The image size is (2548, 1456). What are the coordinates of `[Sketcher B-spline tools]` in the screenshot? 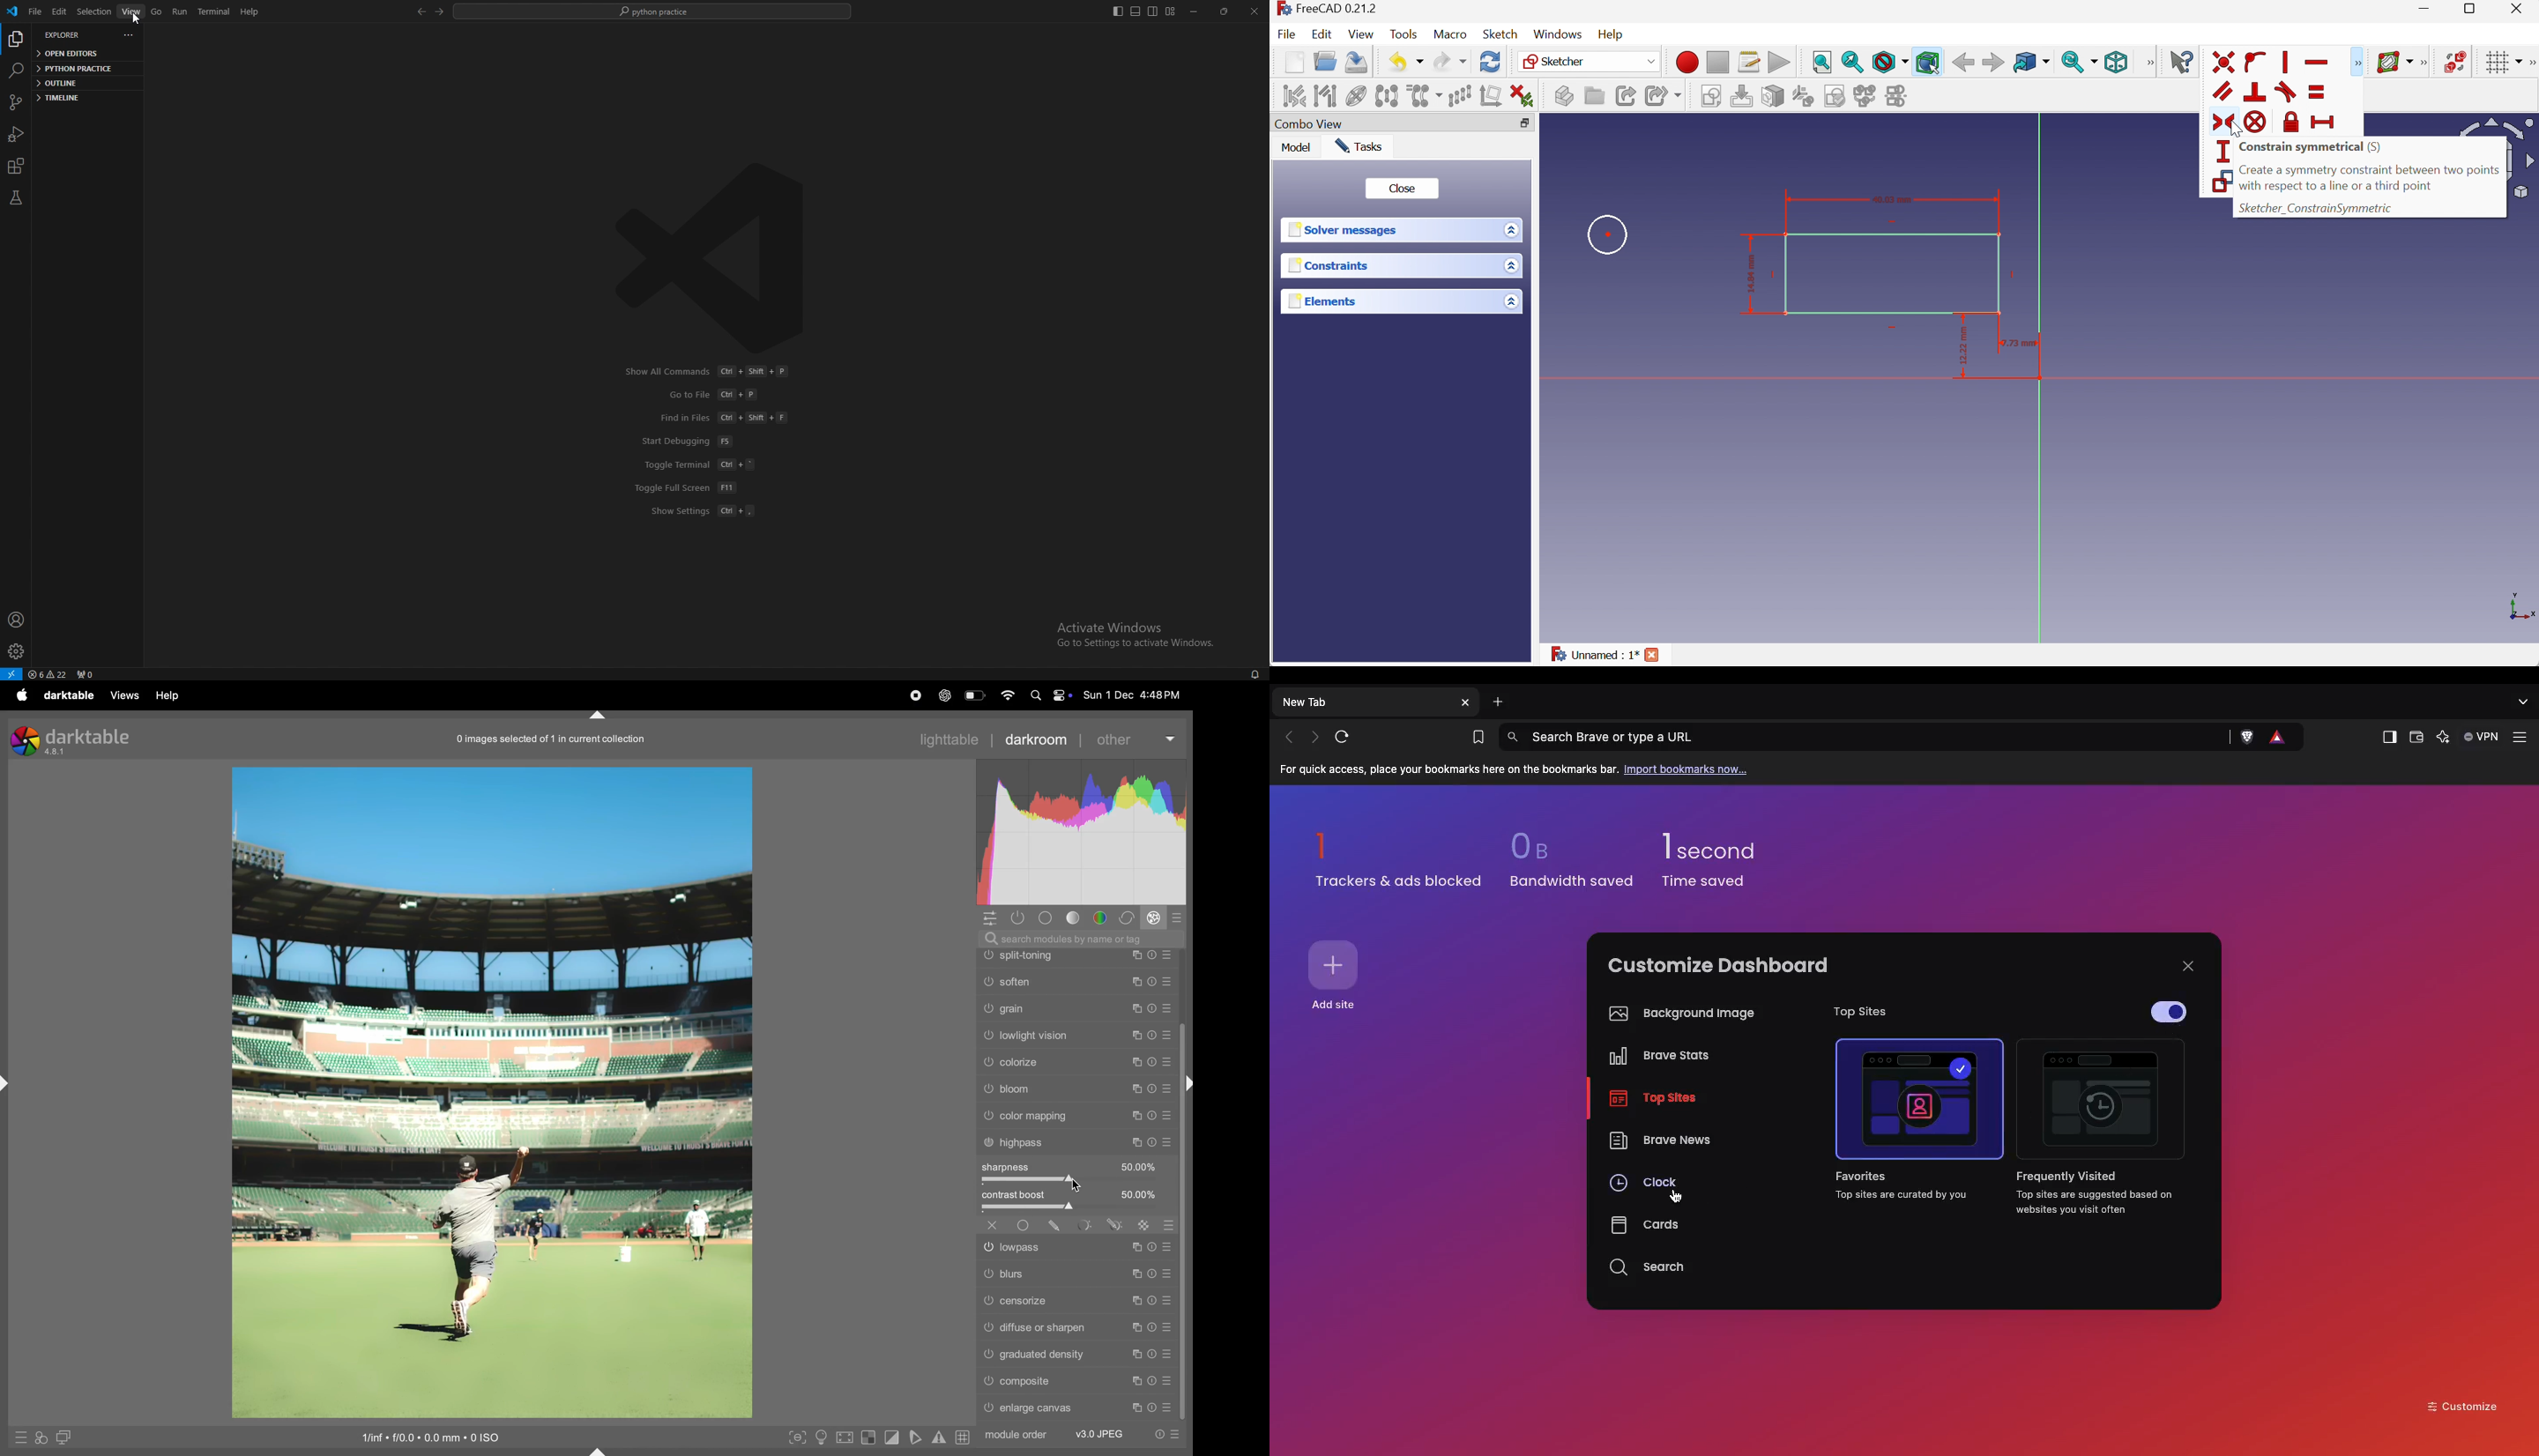 It's located at (2426, 62).